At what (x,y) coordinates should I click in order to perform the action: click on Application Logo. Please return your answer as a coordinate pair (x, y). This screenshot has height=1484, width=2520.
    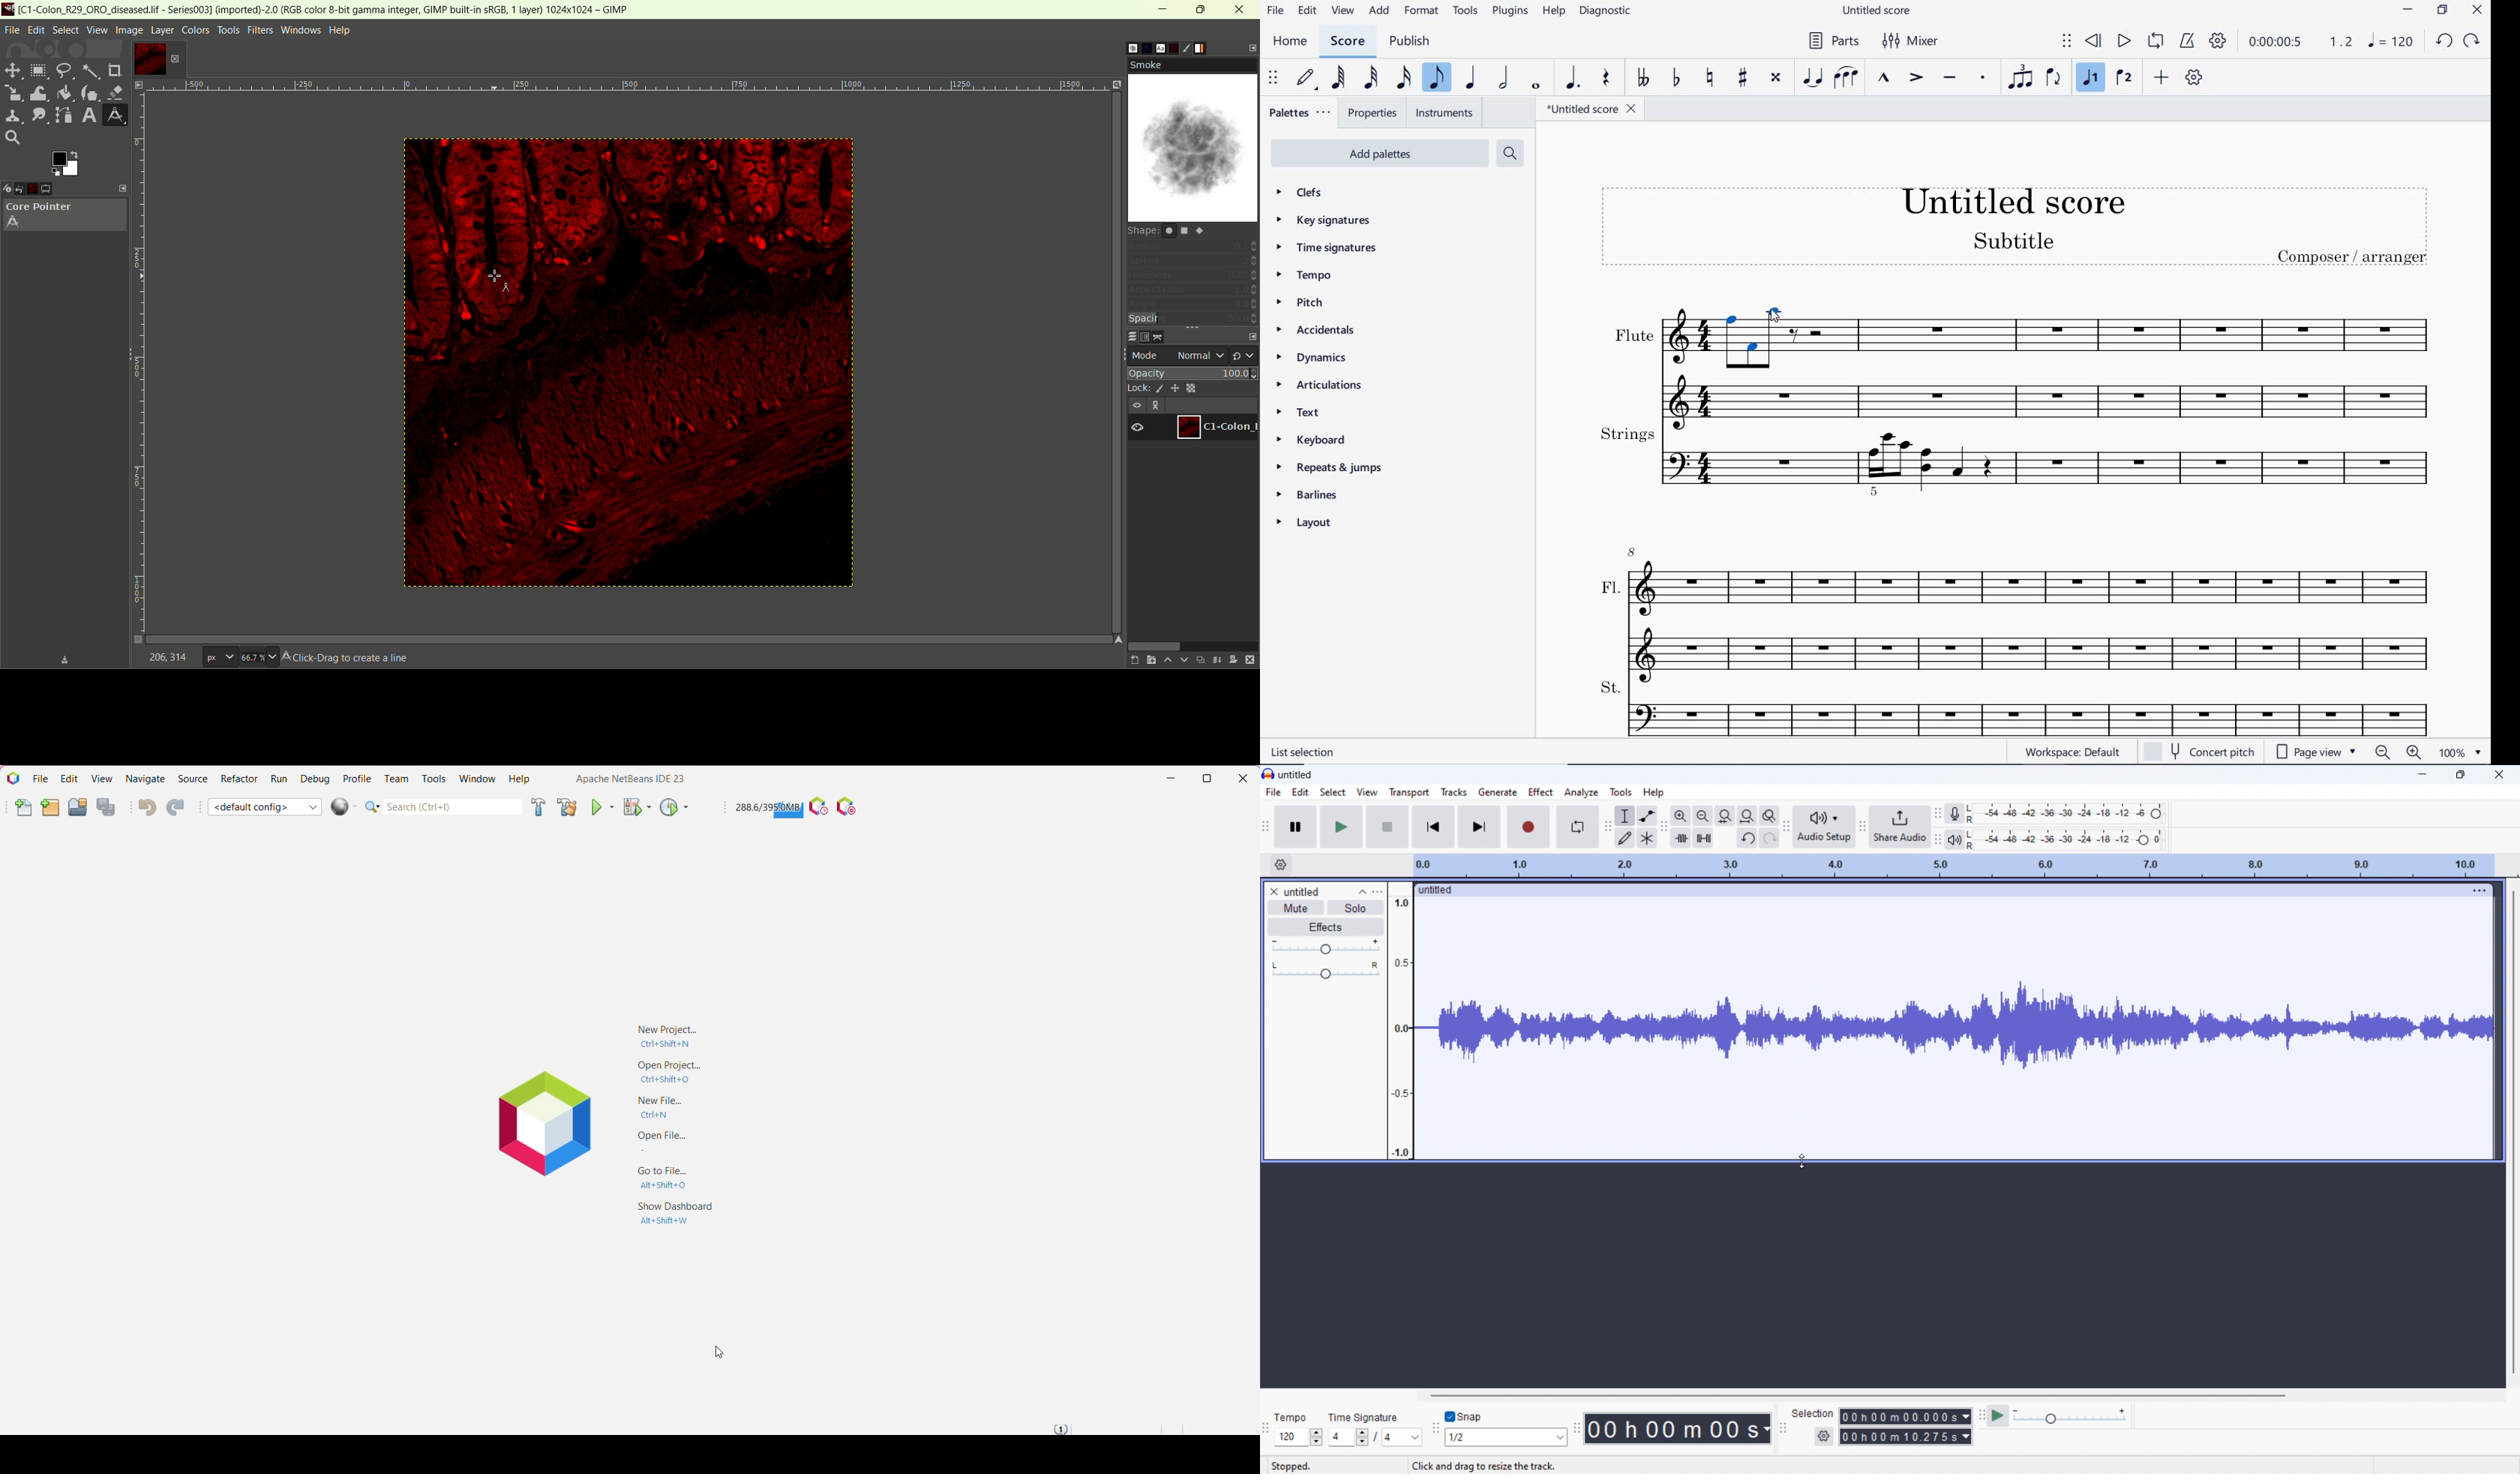
    Looking at the image, I should click on (12, 779).